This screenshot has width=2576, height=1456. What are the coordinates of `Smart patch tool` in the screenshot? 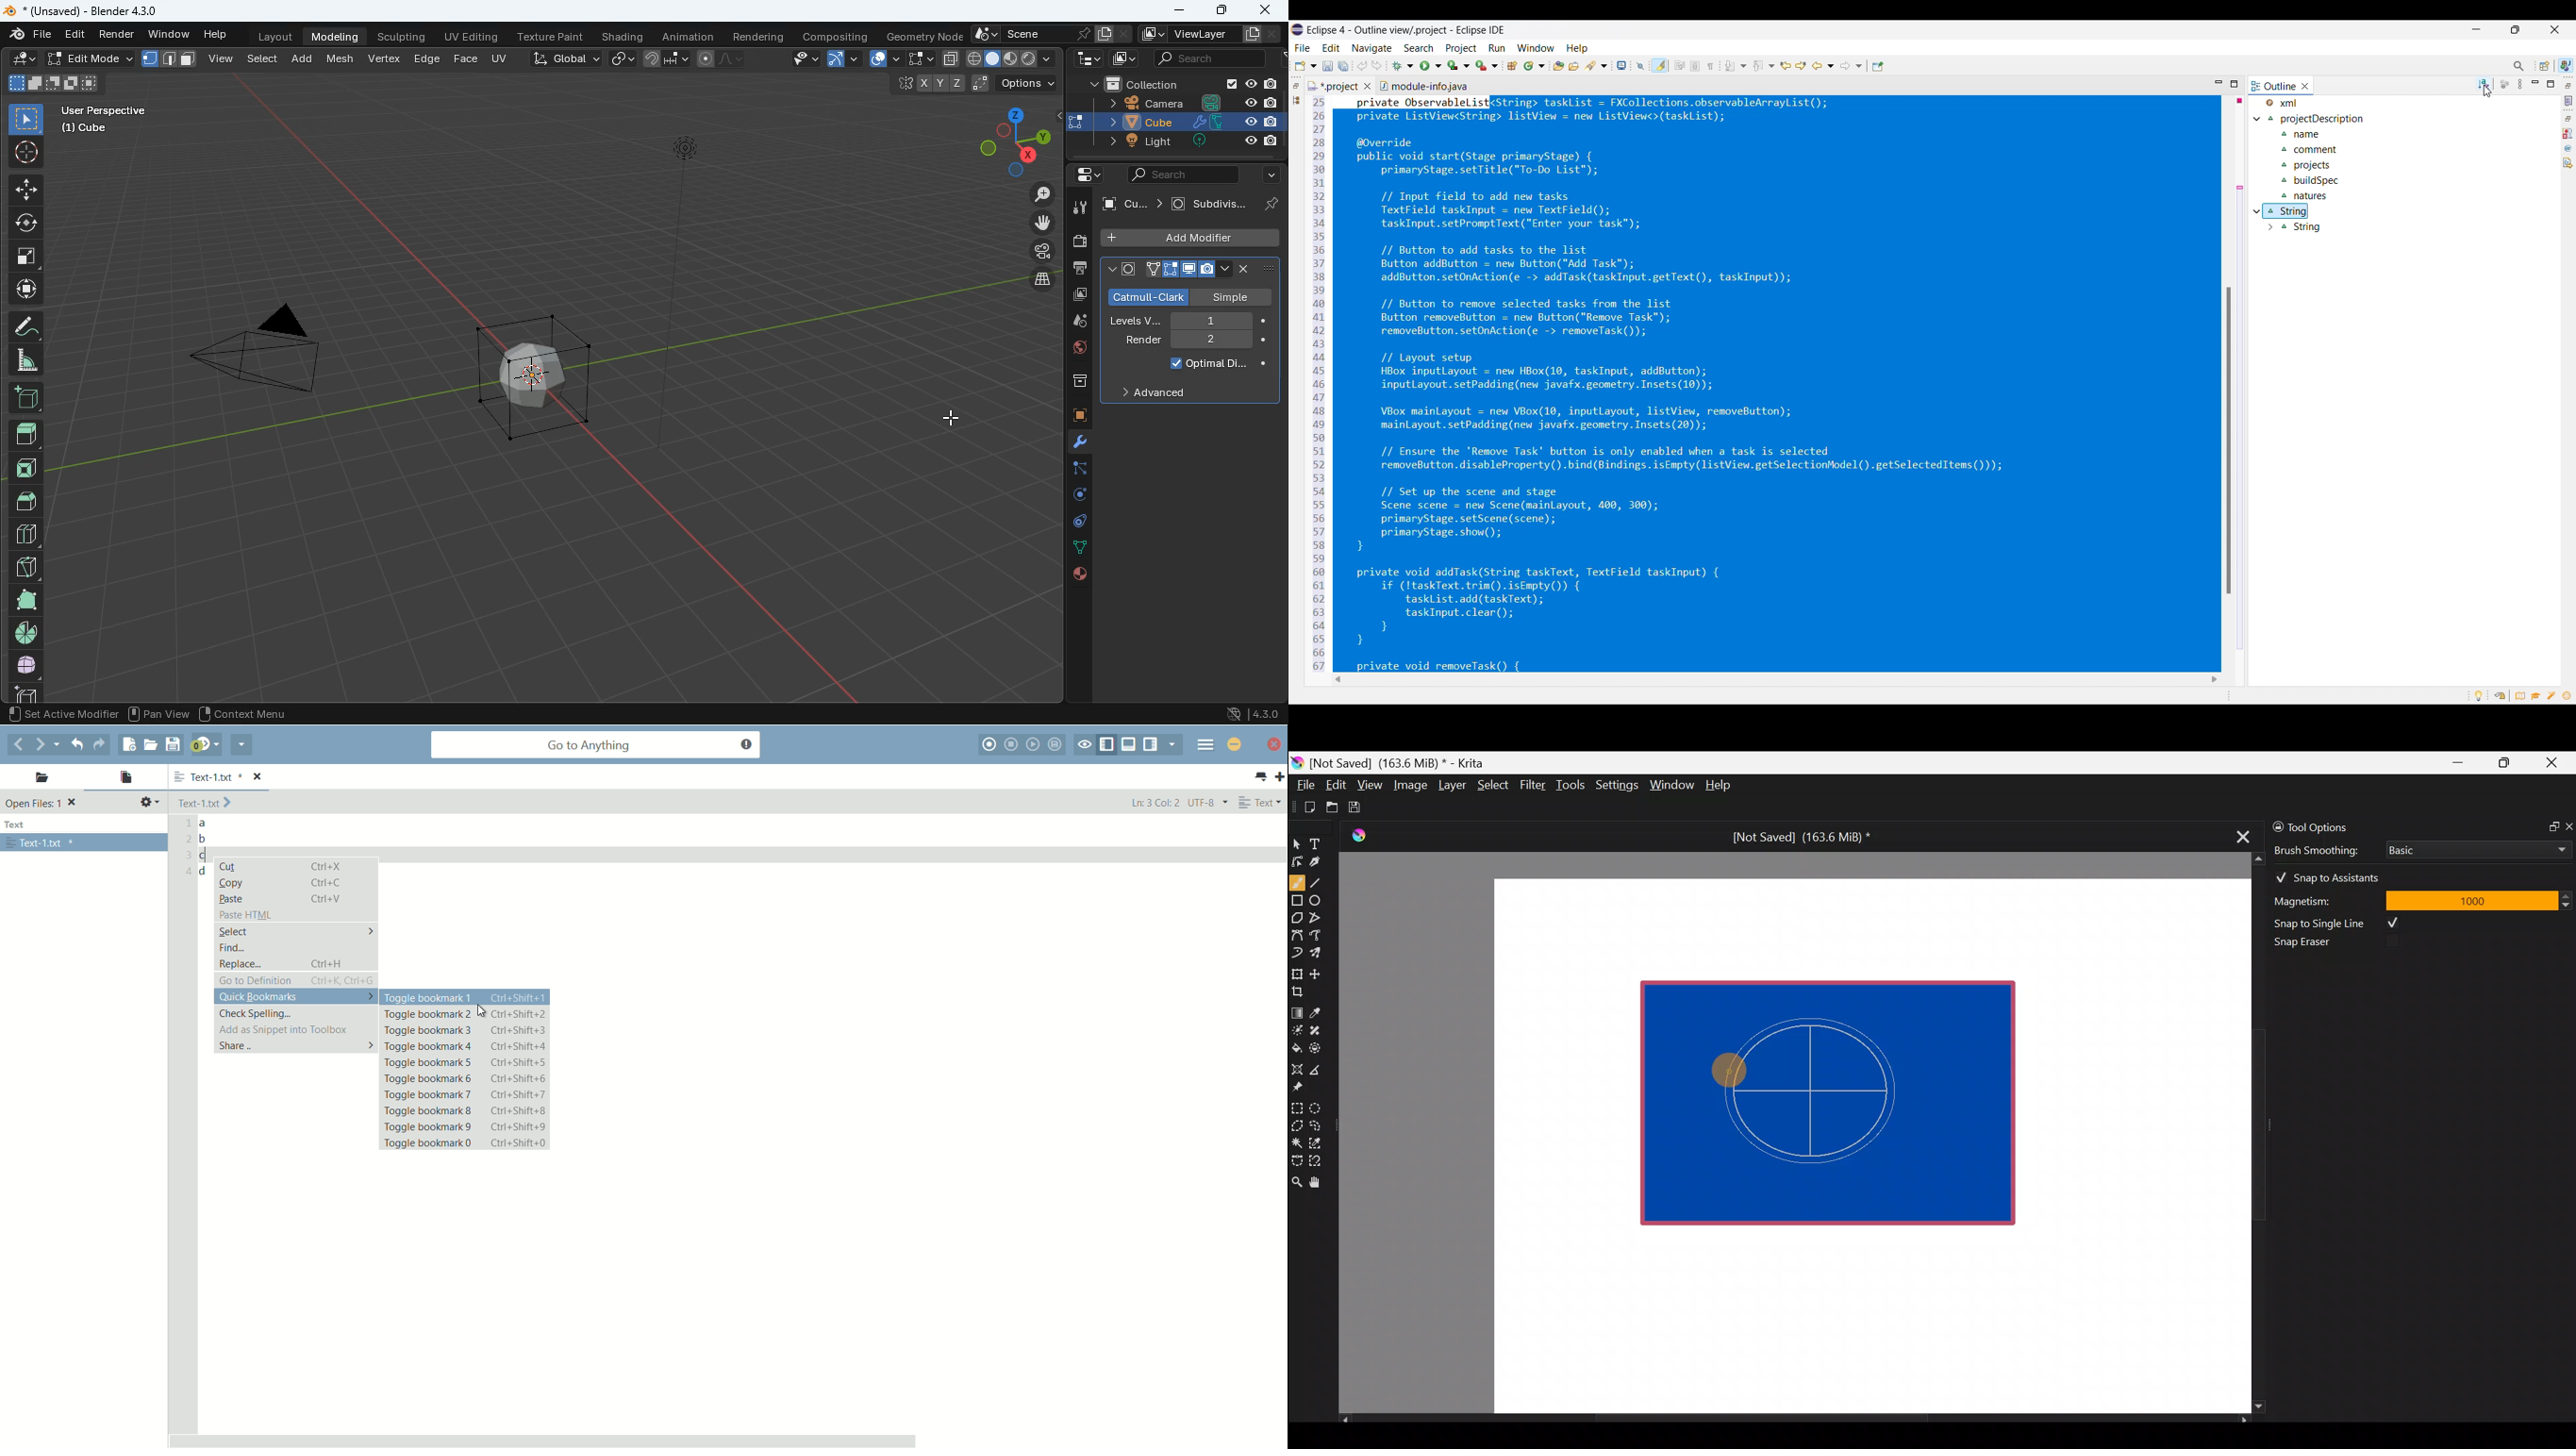 It's located at (1319, 1030).